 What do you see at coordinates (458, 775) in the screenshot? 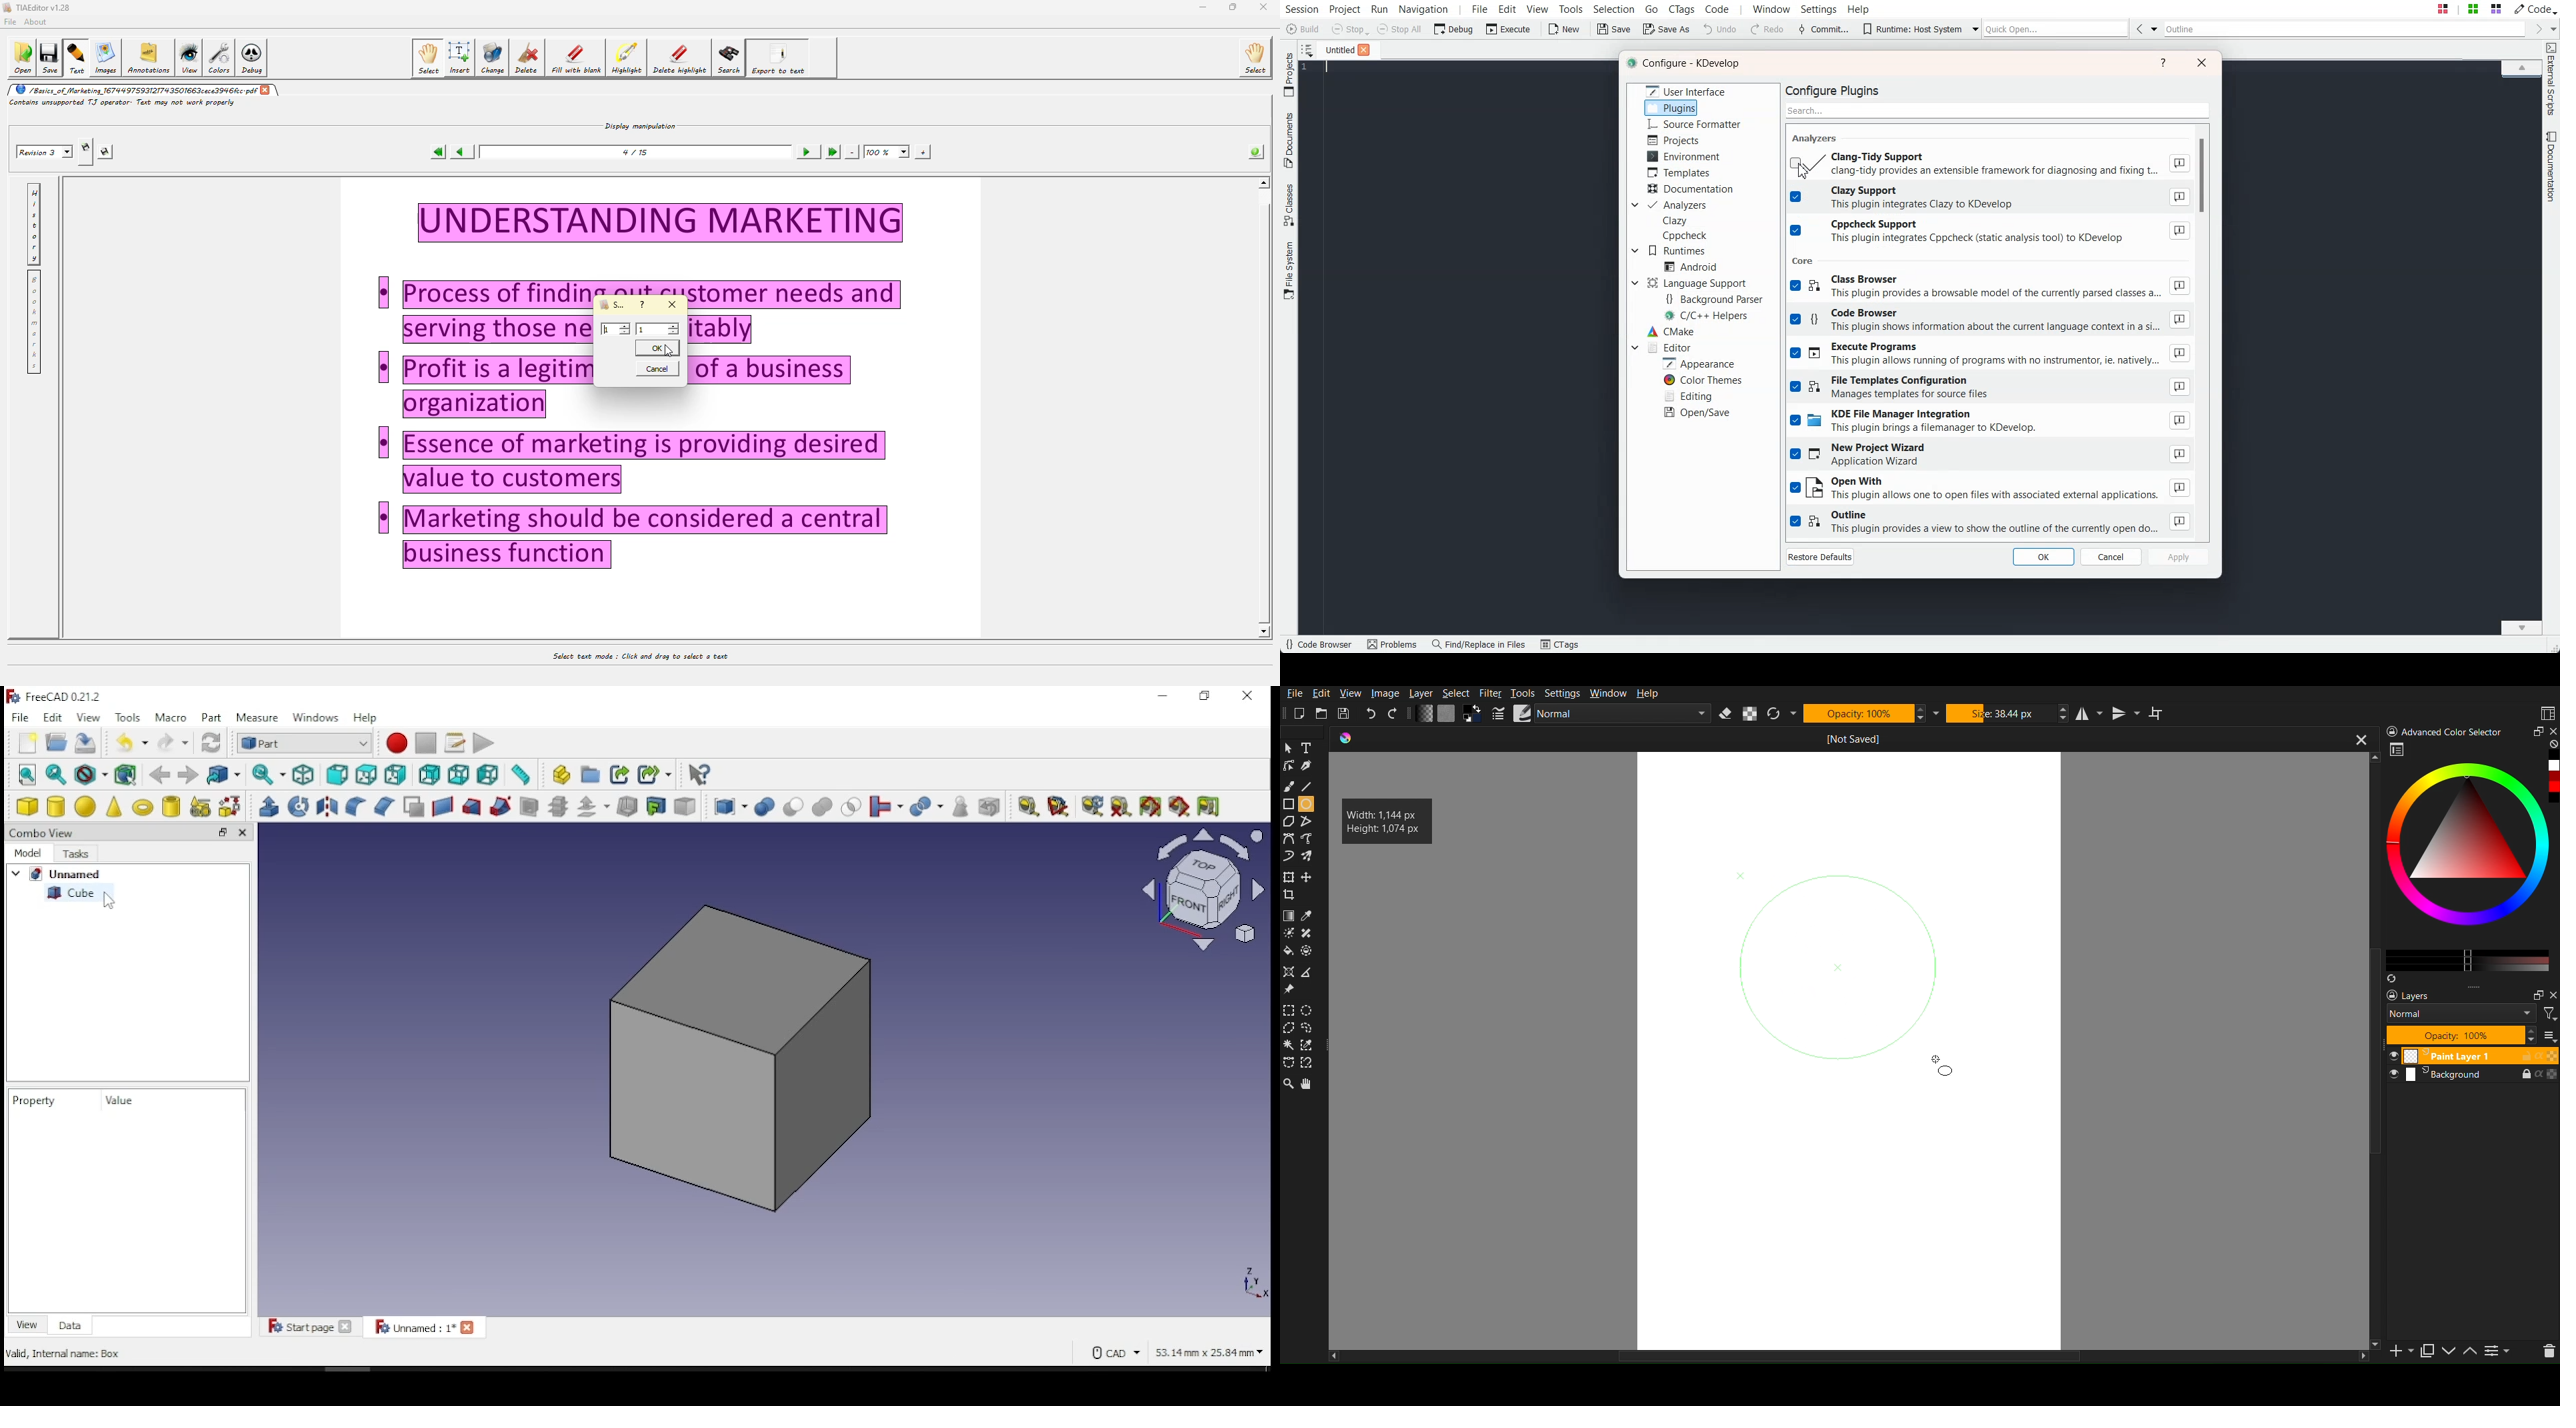
I see `bottom` at bounding box center [458, 775].